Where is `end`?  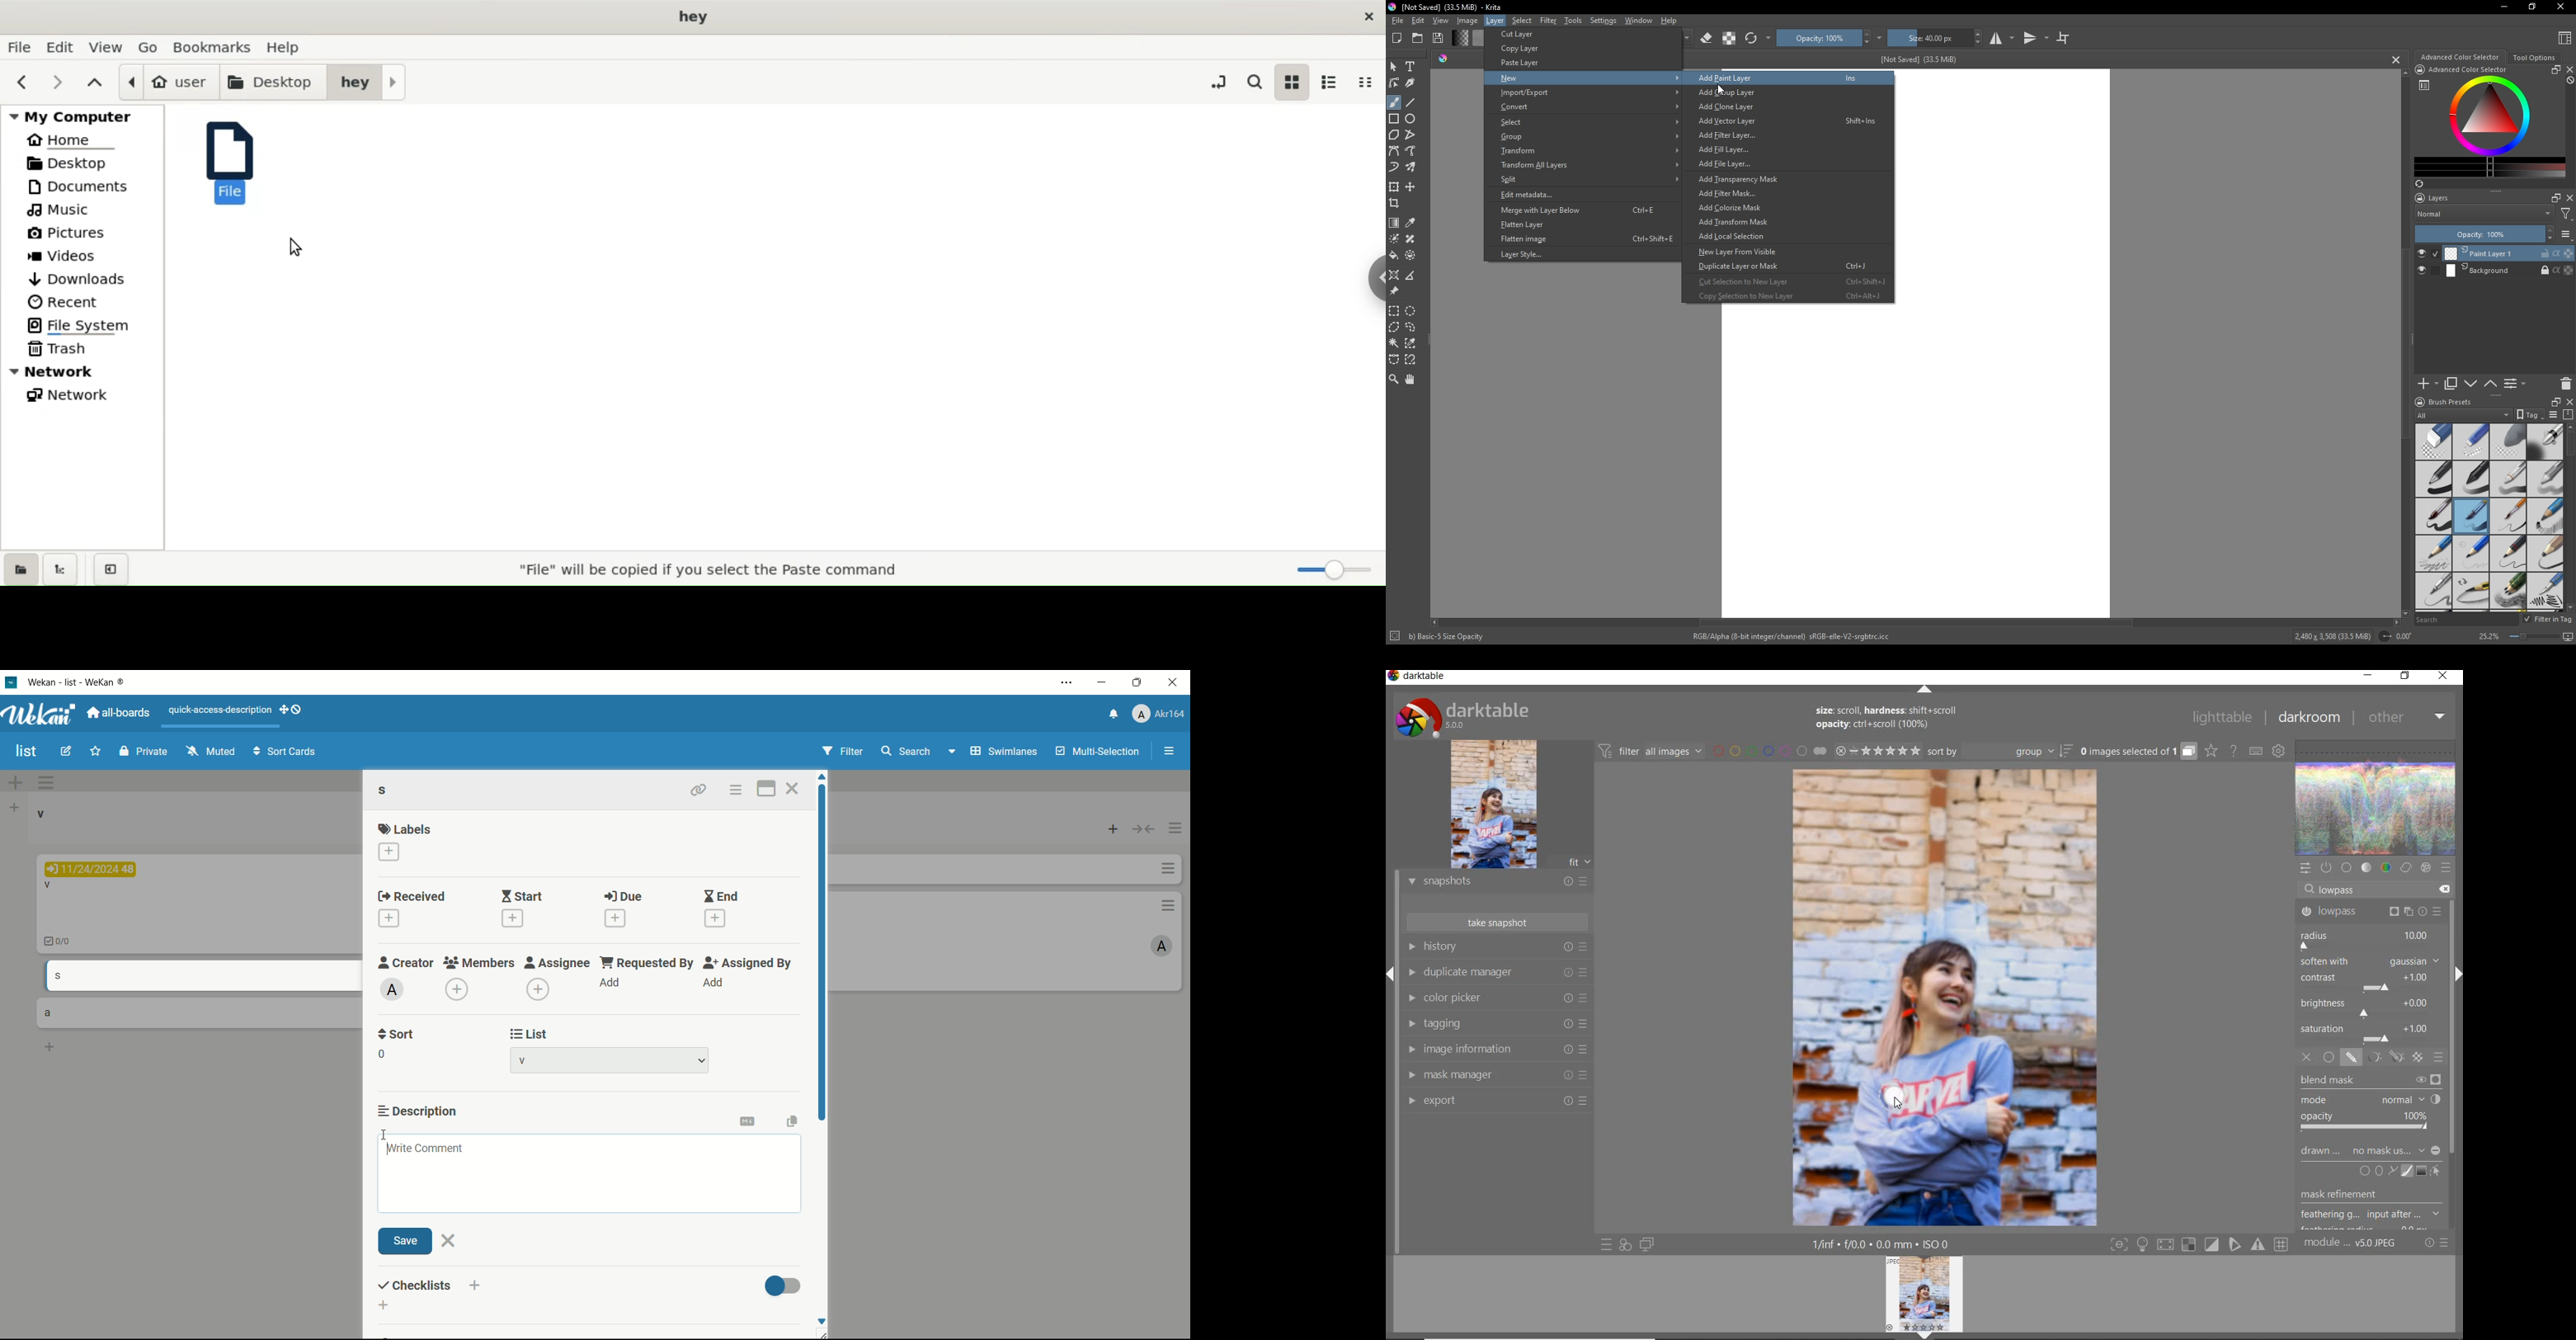
end is located at coordinates (721, 896).